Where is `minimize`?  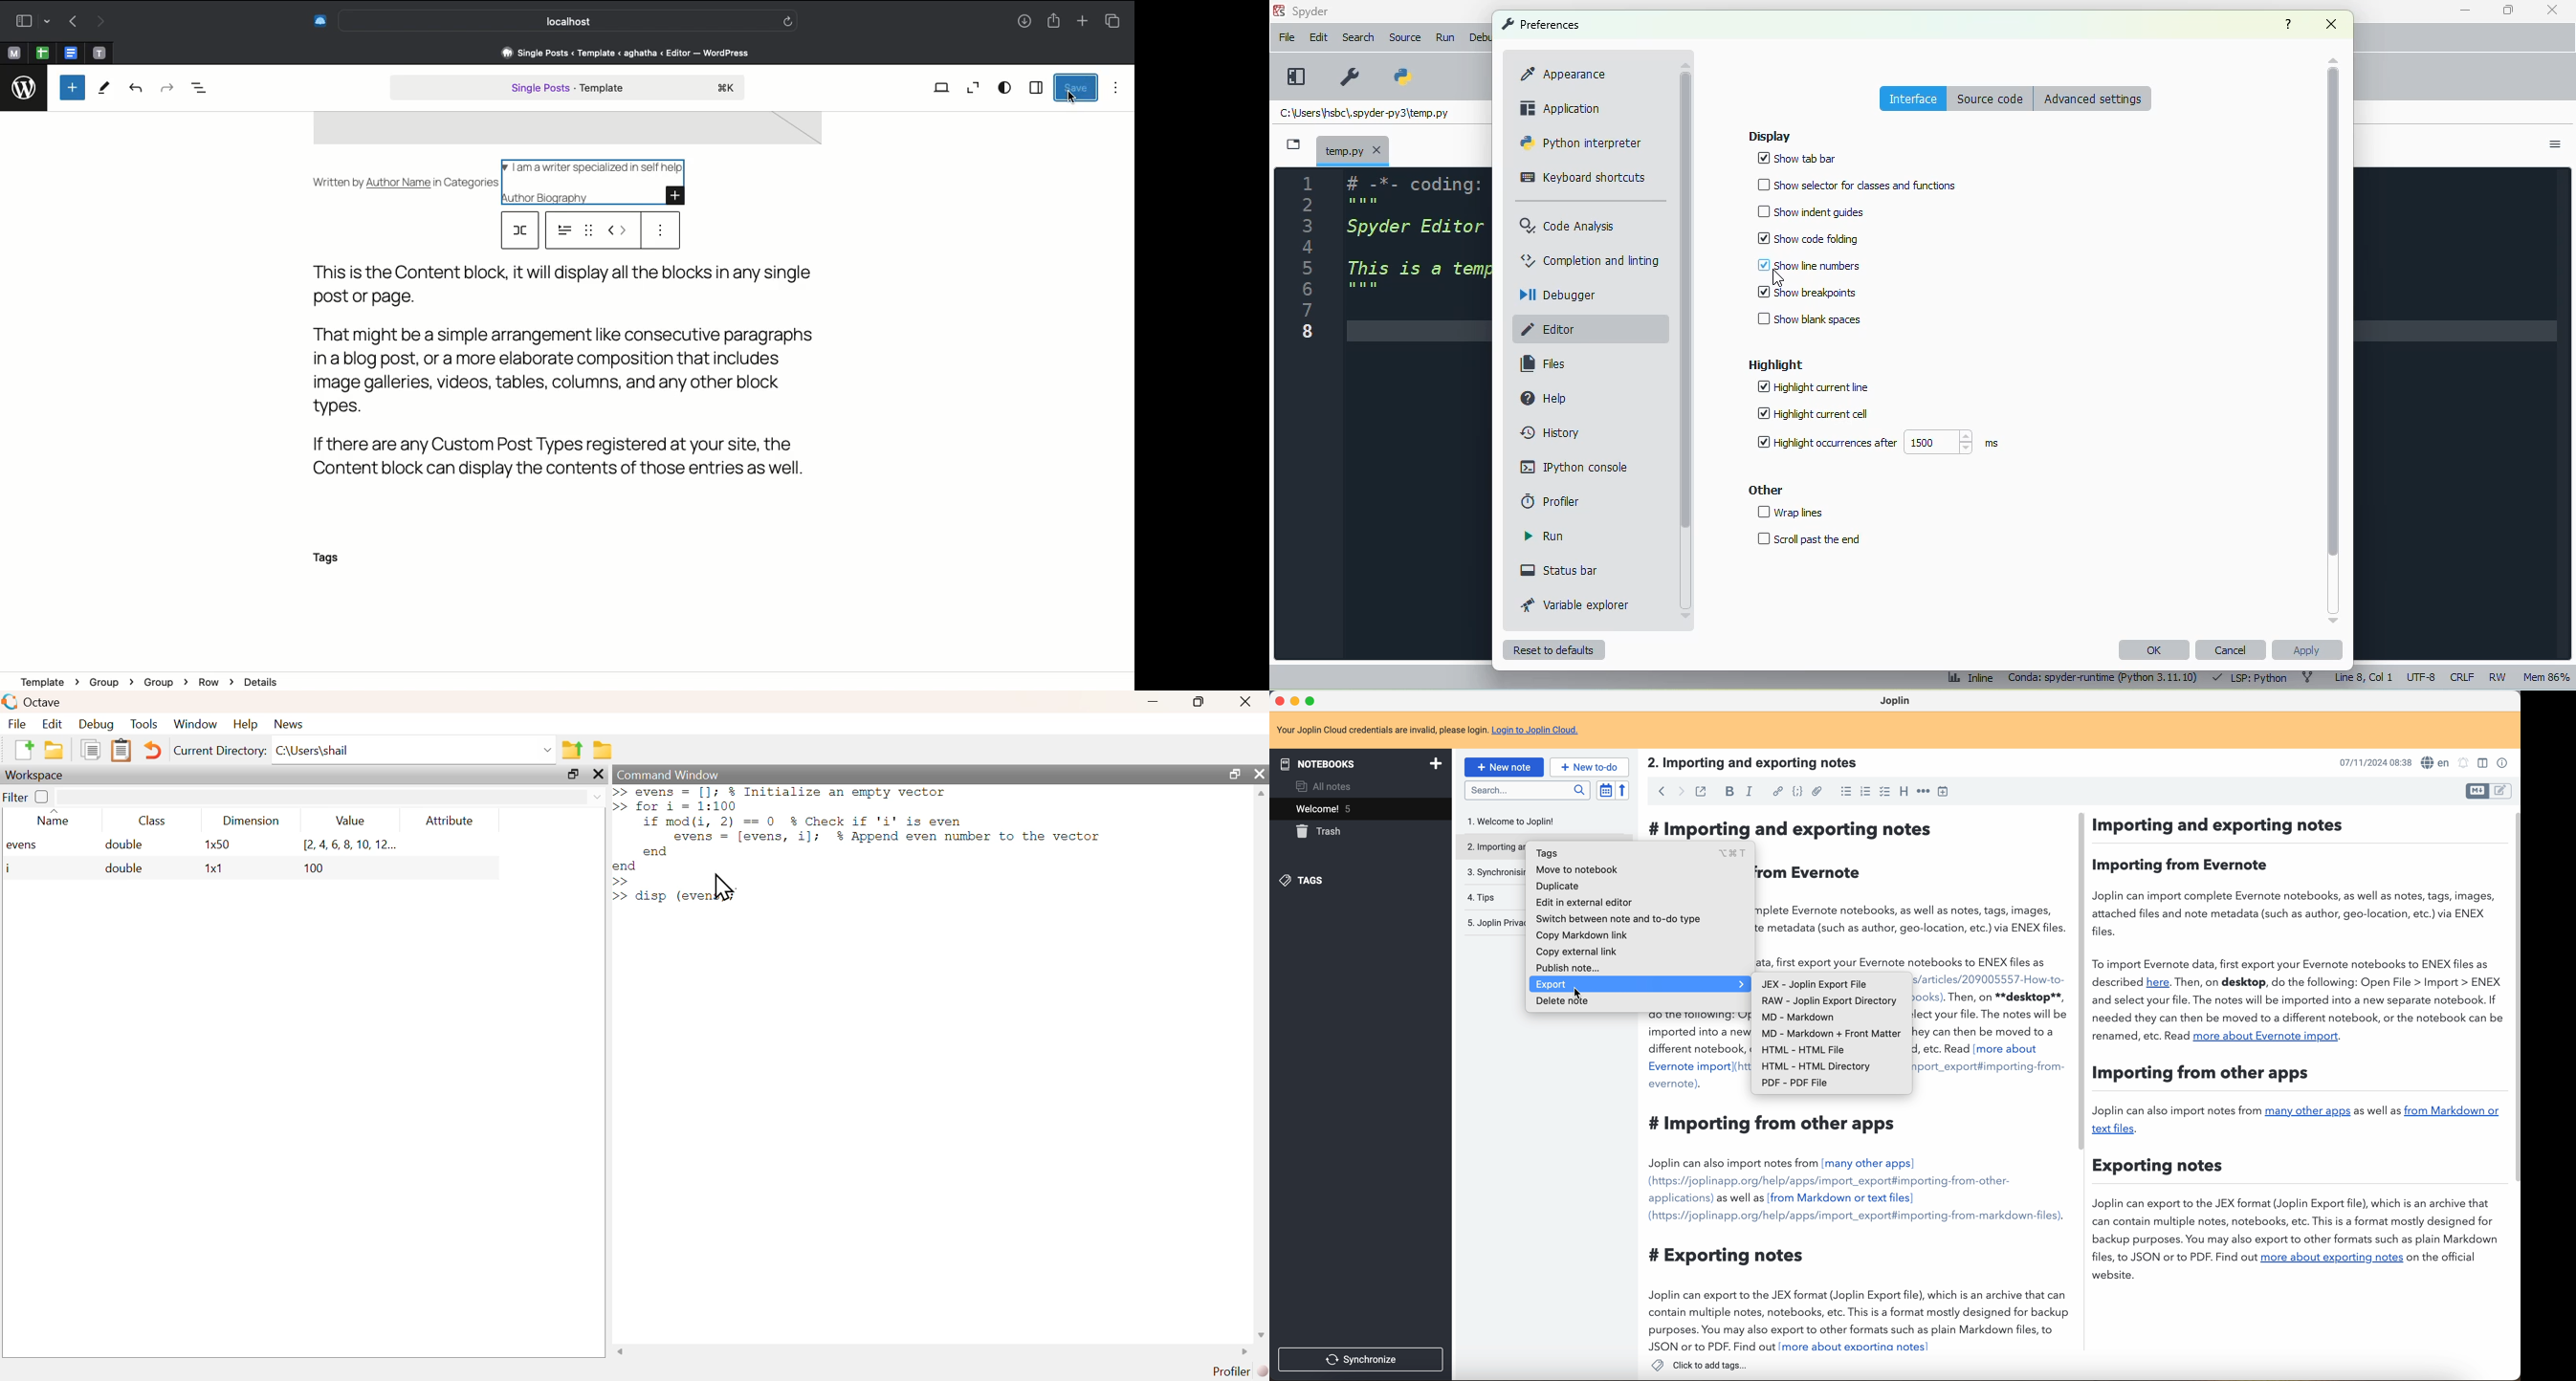 minimize is located at coordinates (2464, 11).